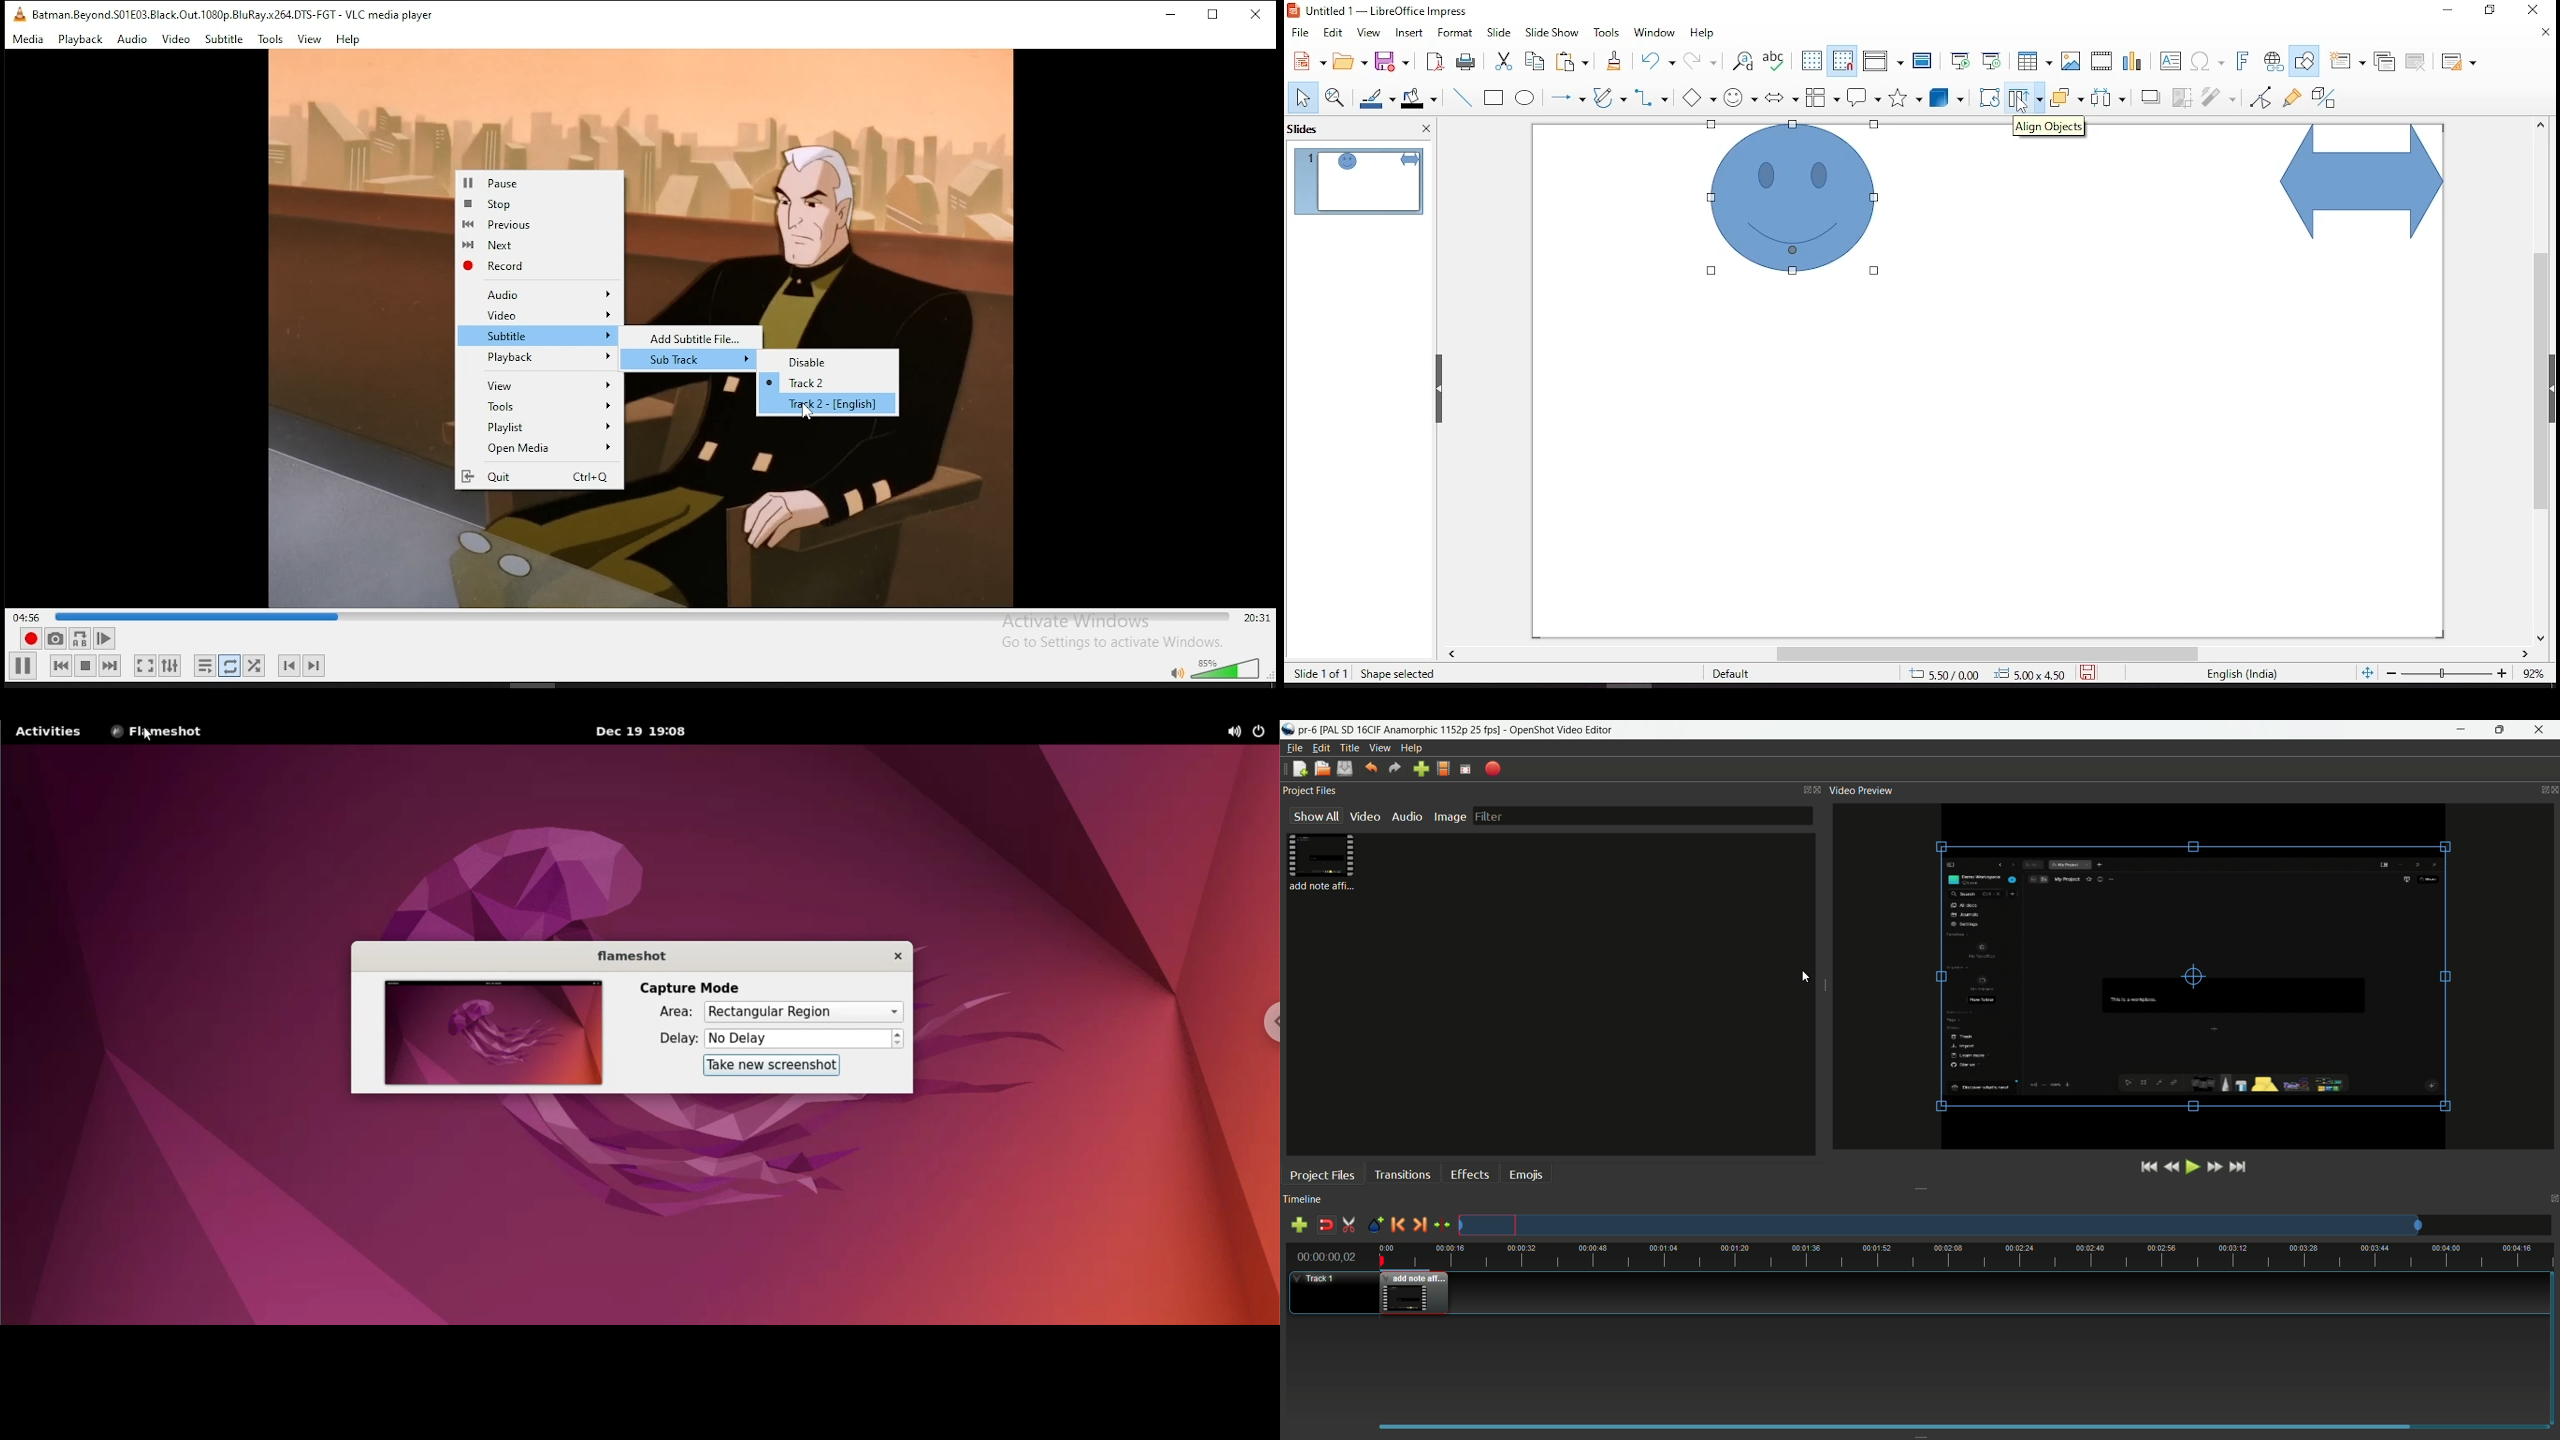 The height and width of the screenshot is (1456, 2576). Describe the element at coordinates (2535, 380) in the screenshot. I see `scroll bar` at that location.